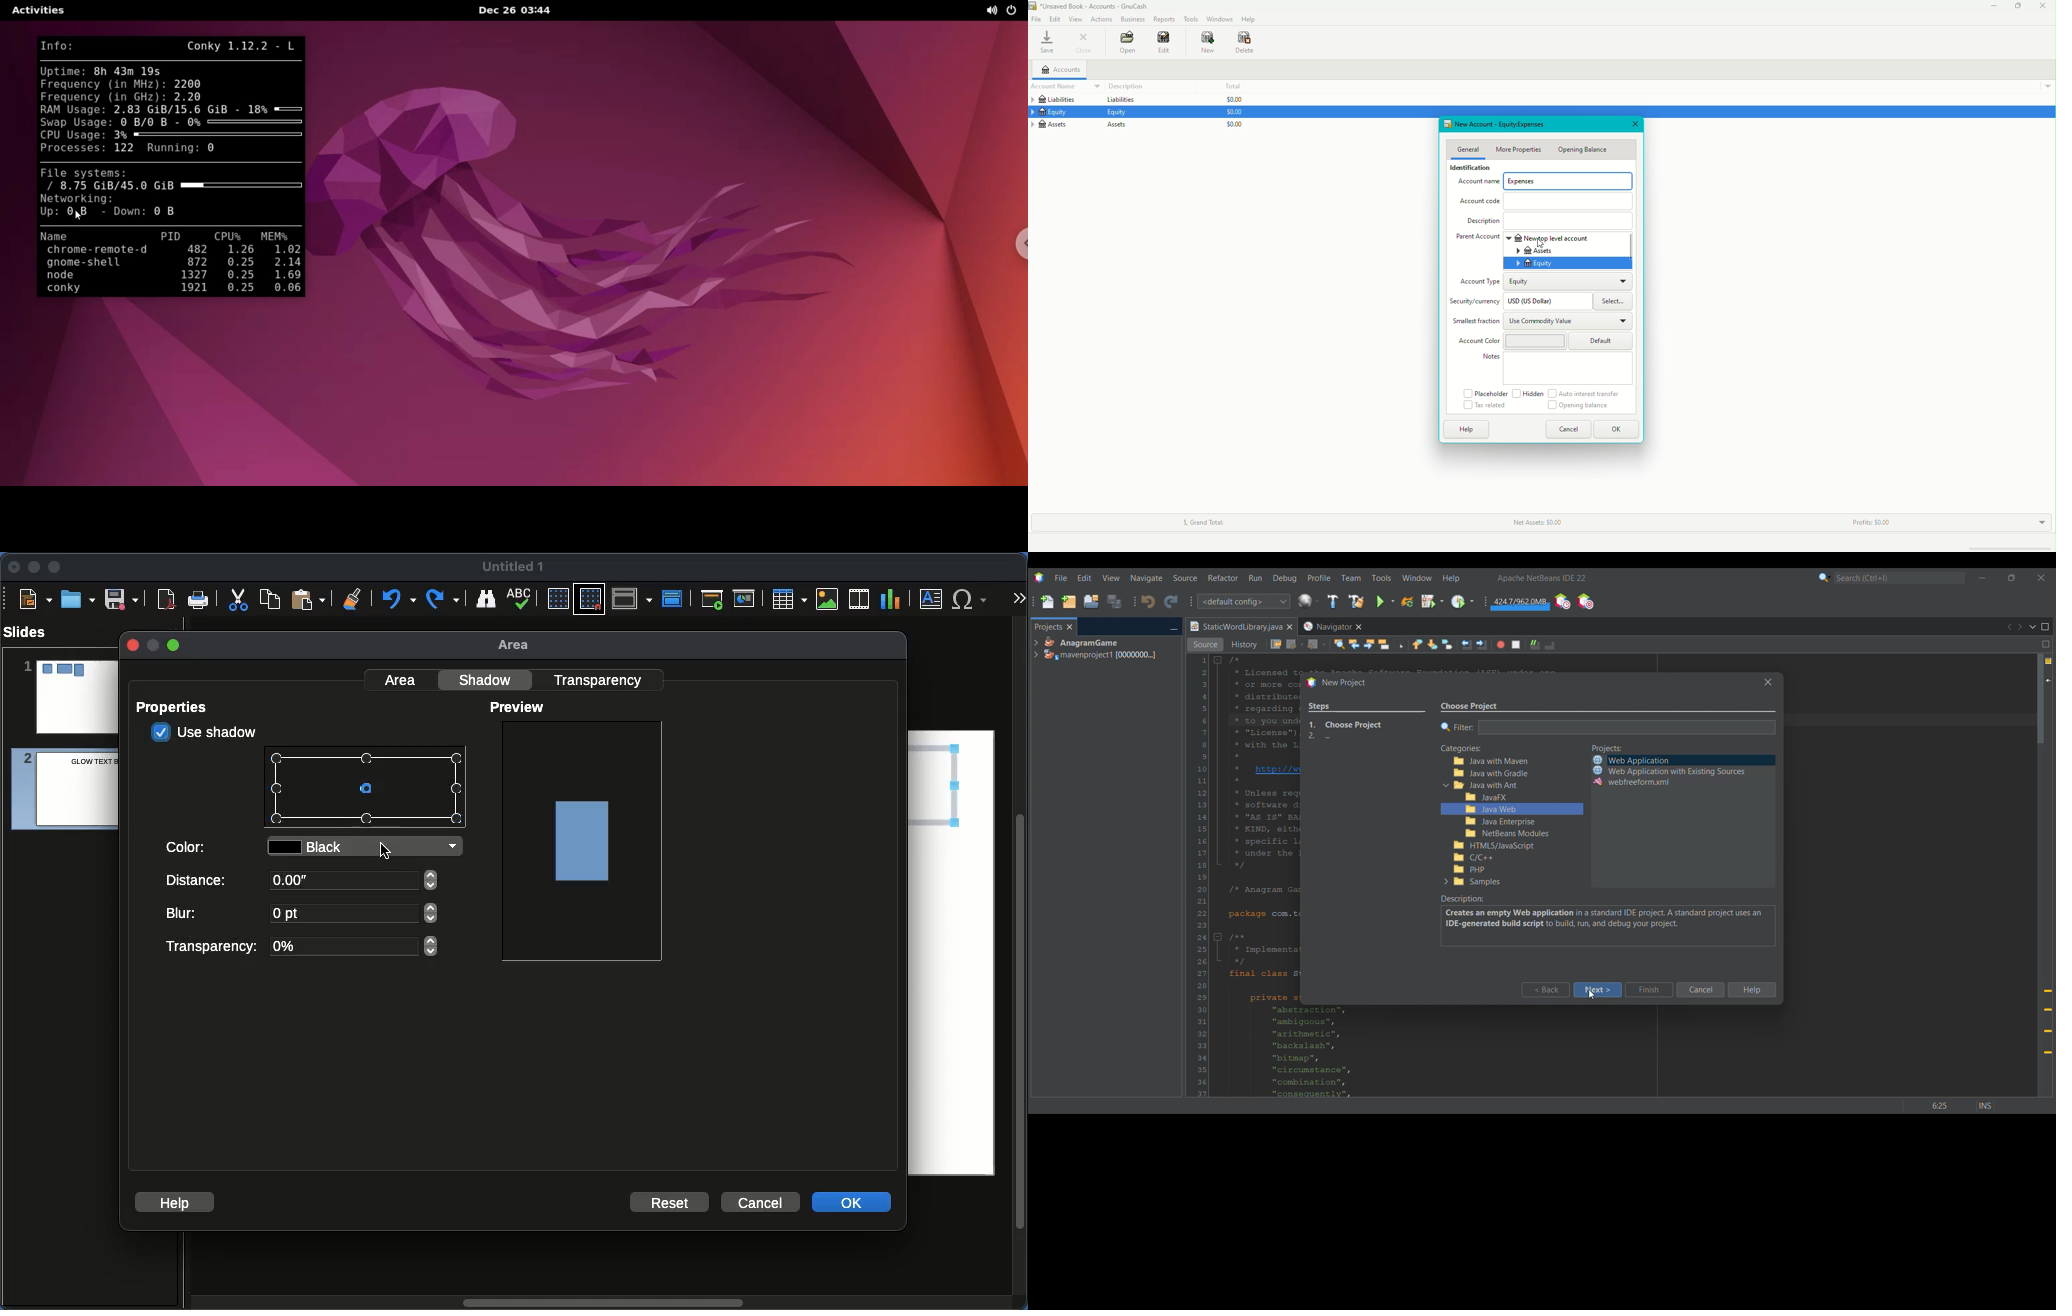 This screenshot has height=1316, width=2072. I want to click on Cancel, so click(1571, 431).